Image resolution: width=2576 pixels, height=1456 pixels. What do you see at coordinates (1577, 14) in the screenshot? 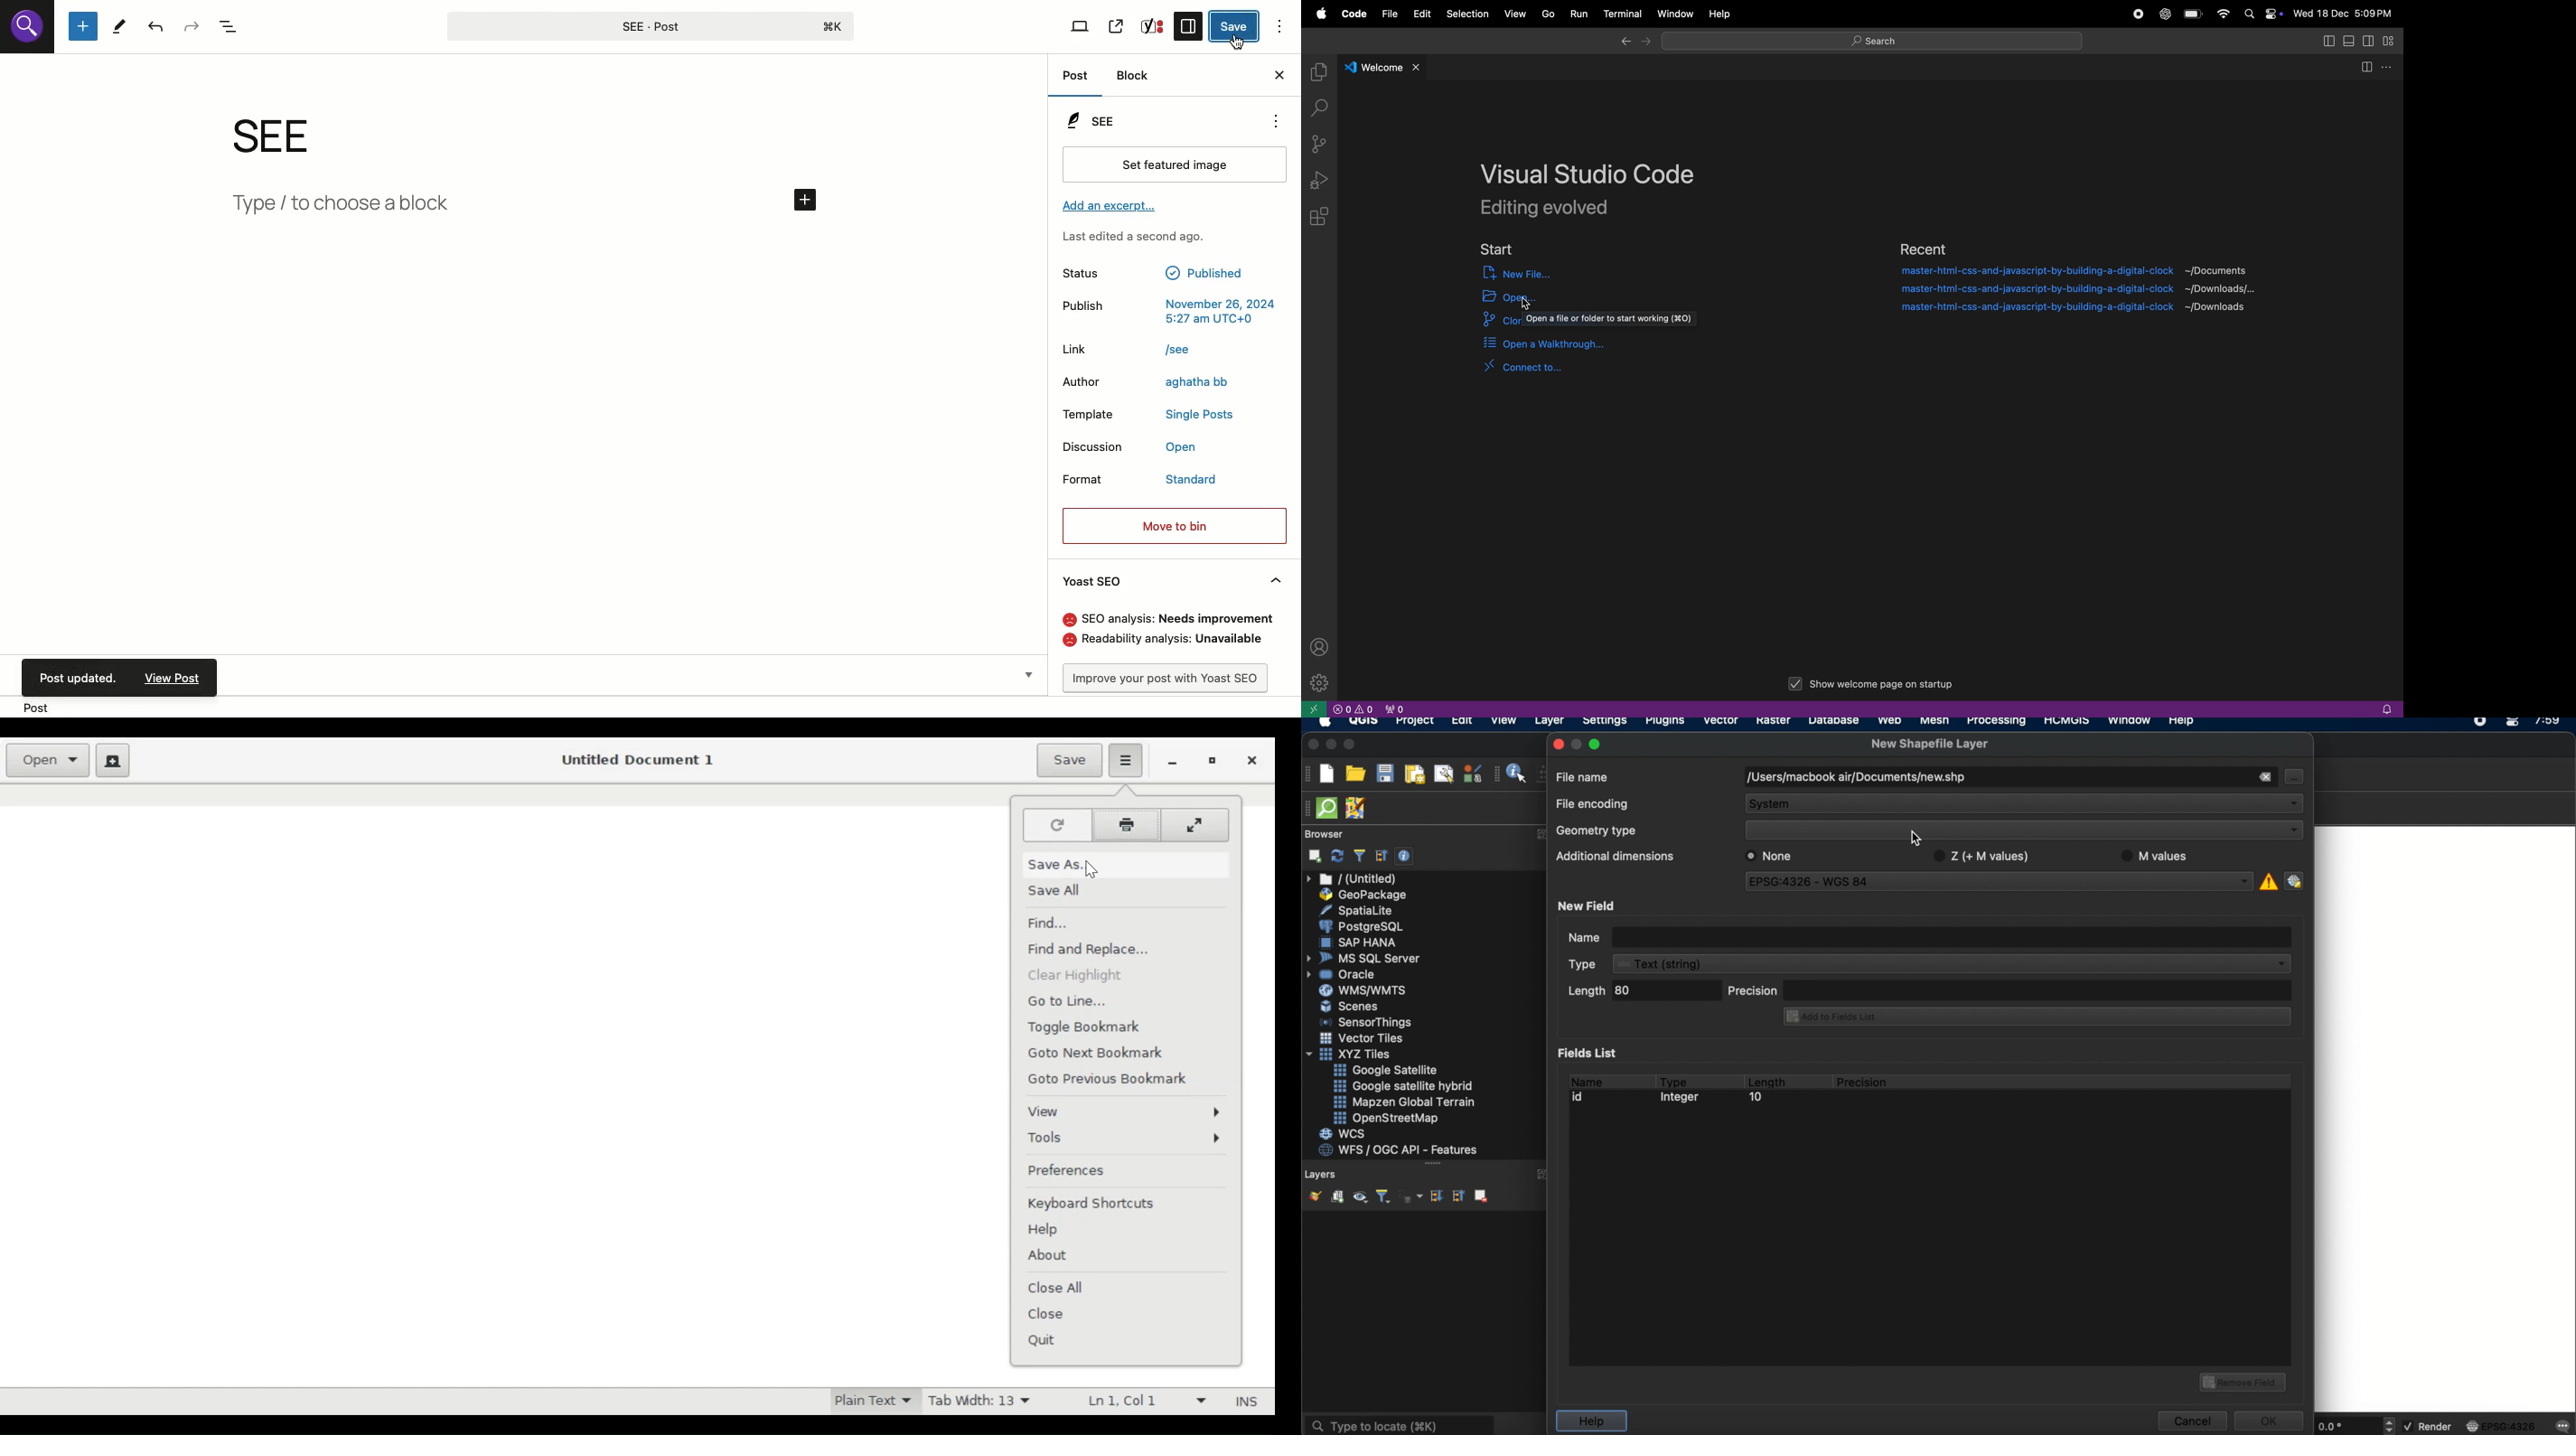
I see `Run` at bounding box center [1577, 14].